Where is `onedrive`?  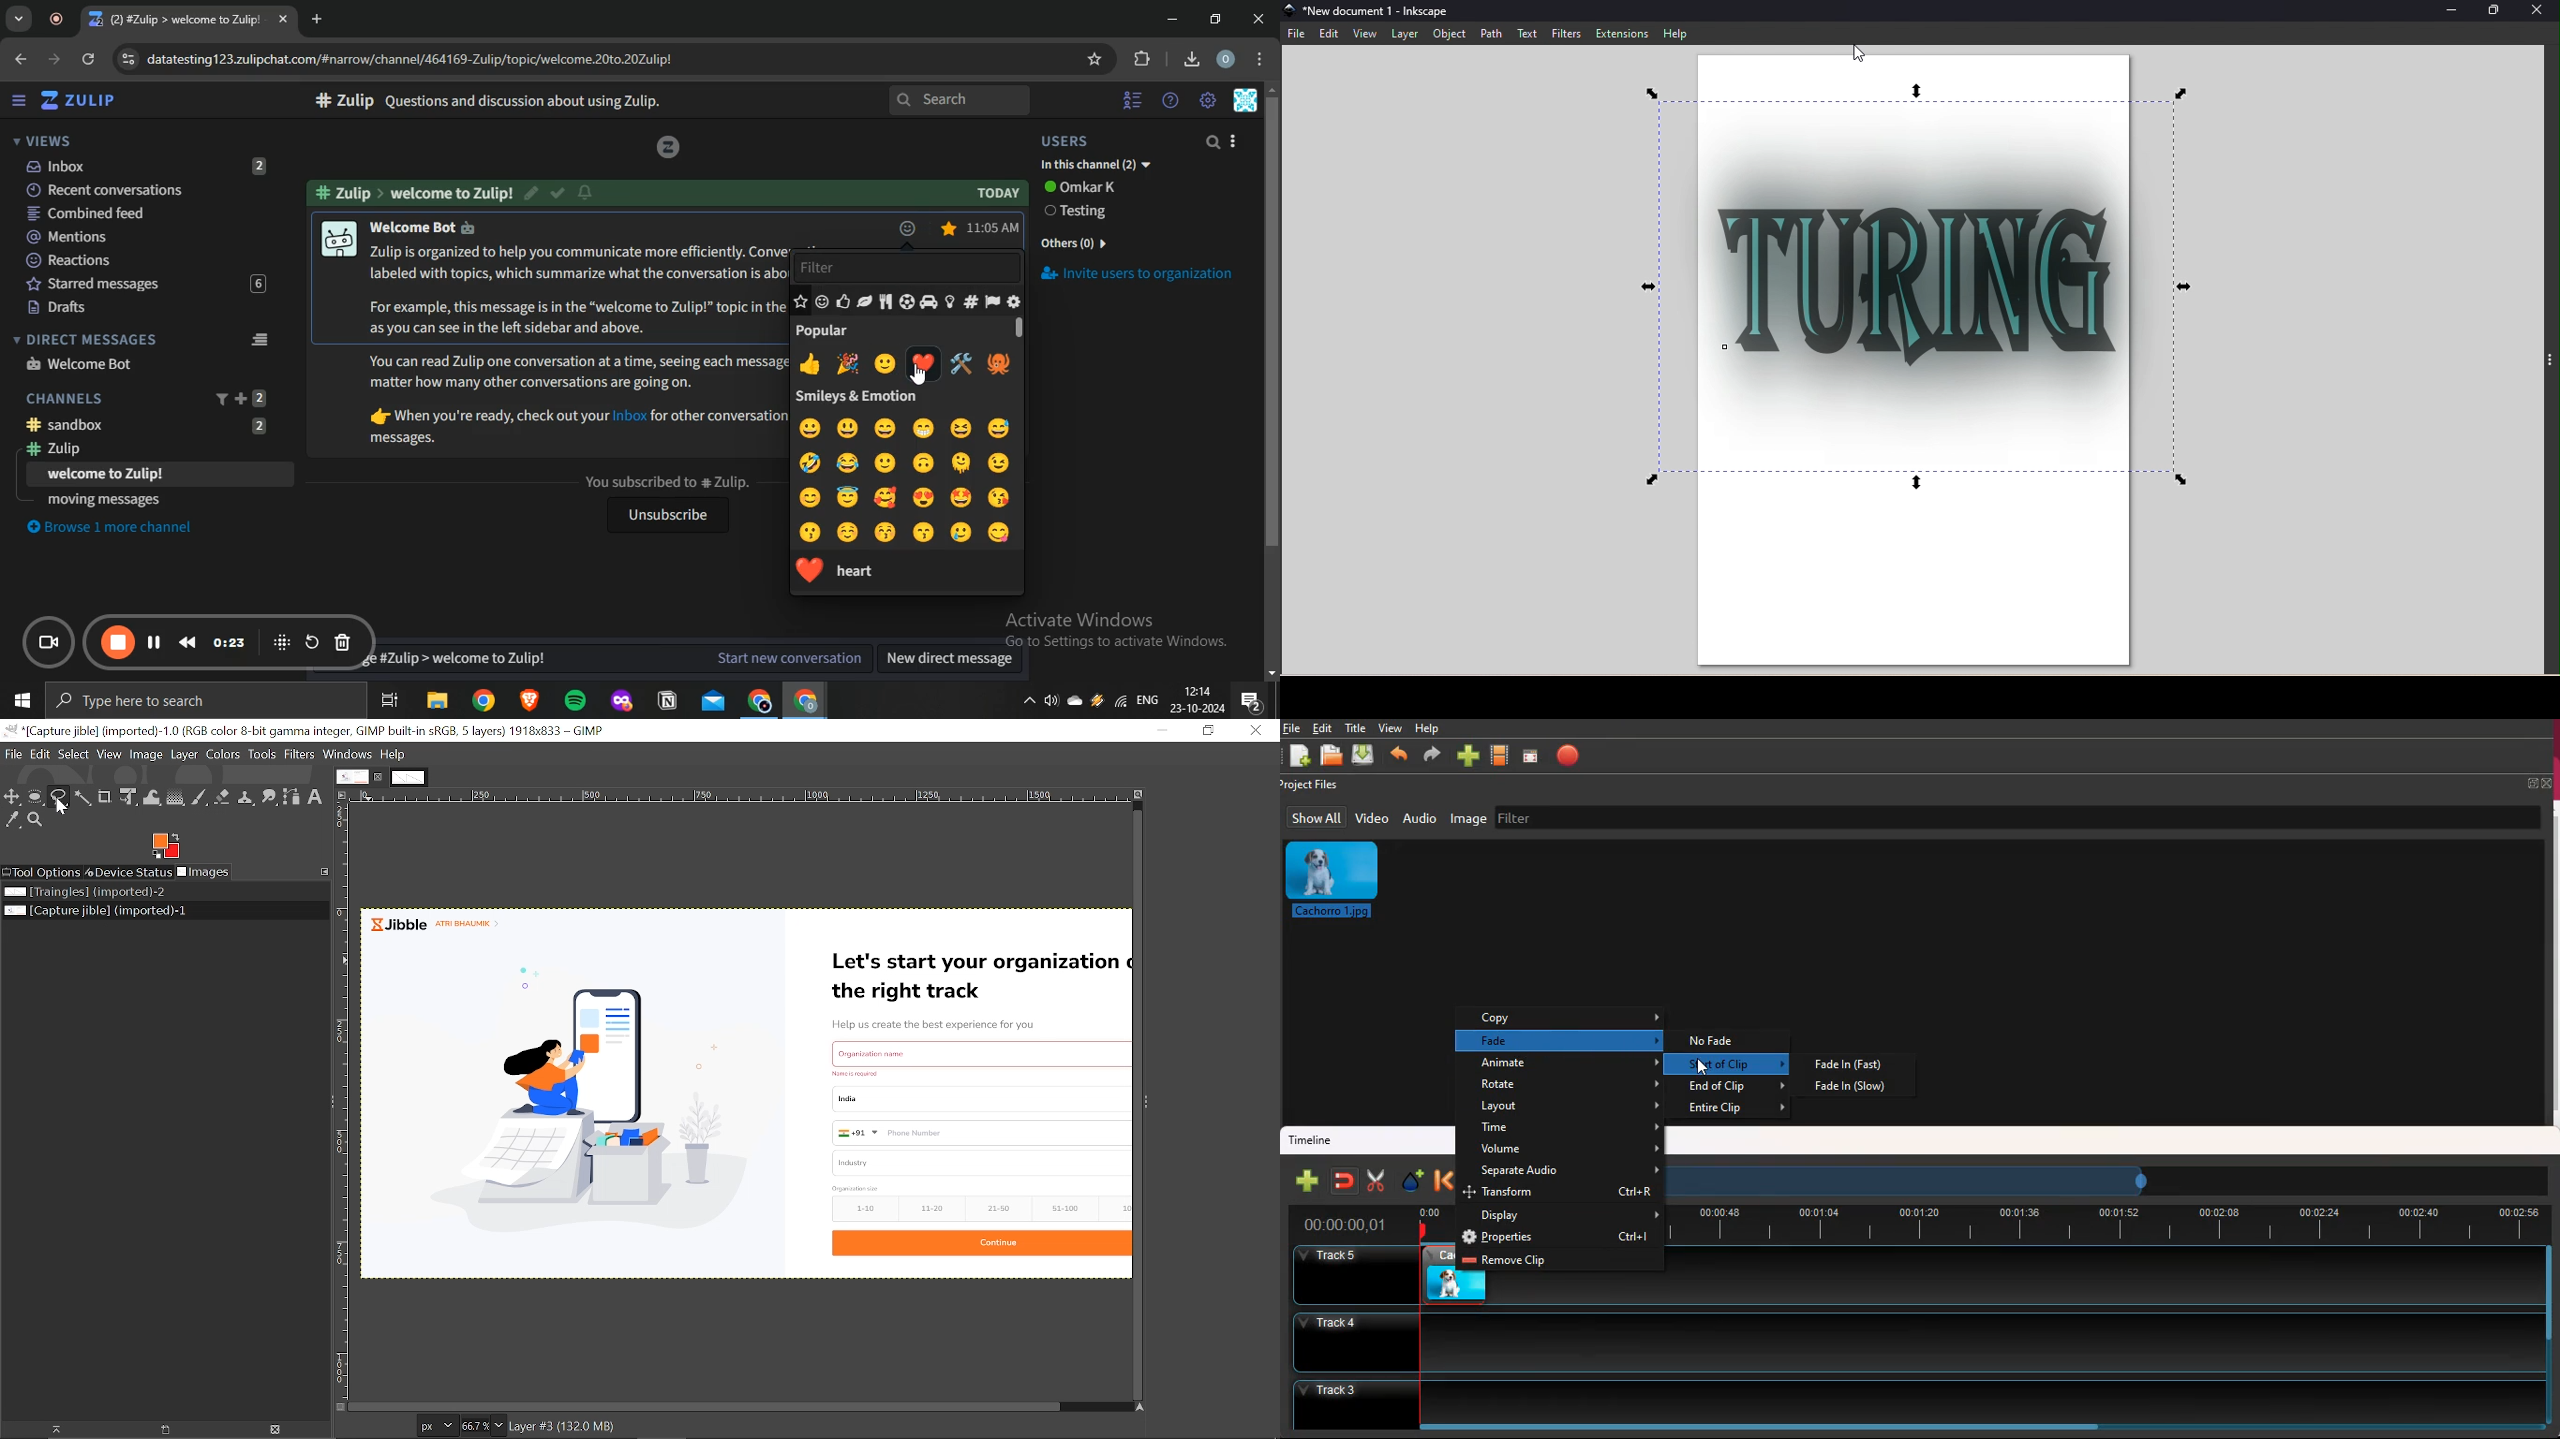 onedrive is located at coordinates (1078, 703).